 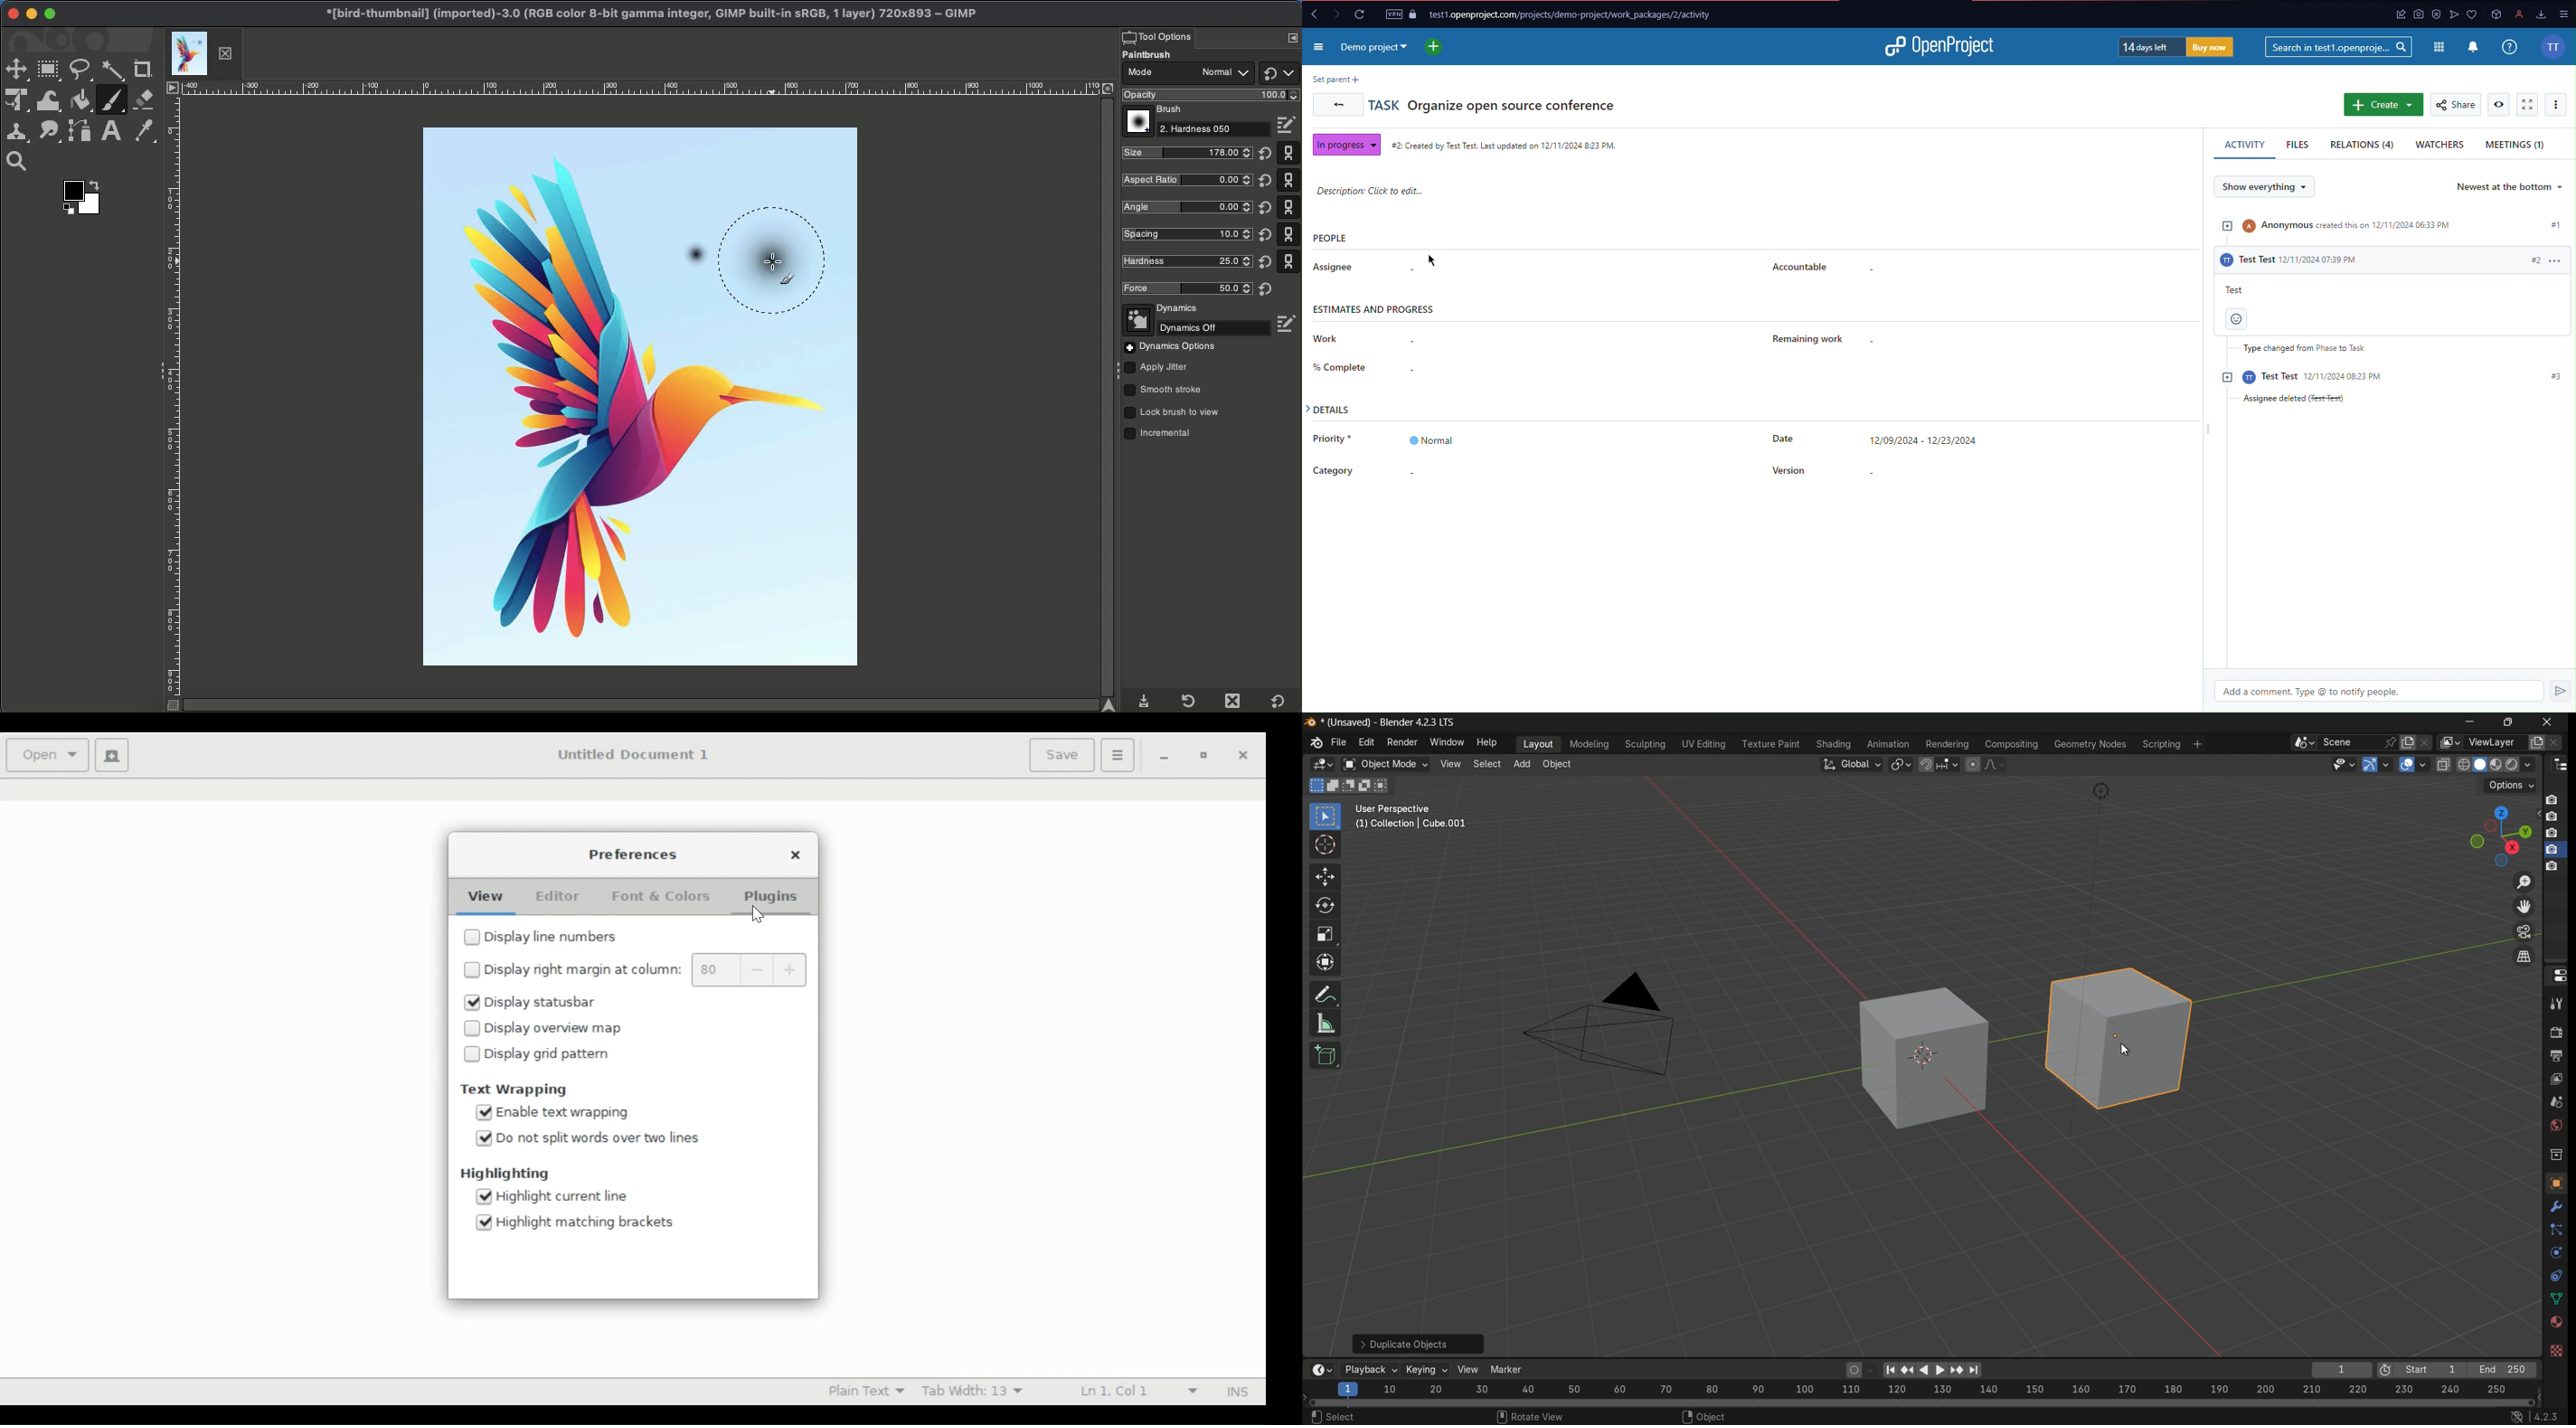 I want to click on Alt Navigate, so click(x=2362, y=1417).